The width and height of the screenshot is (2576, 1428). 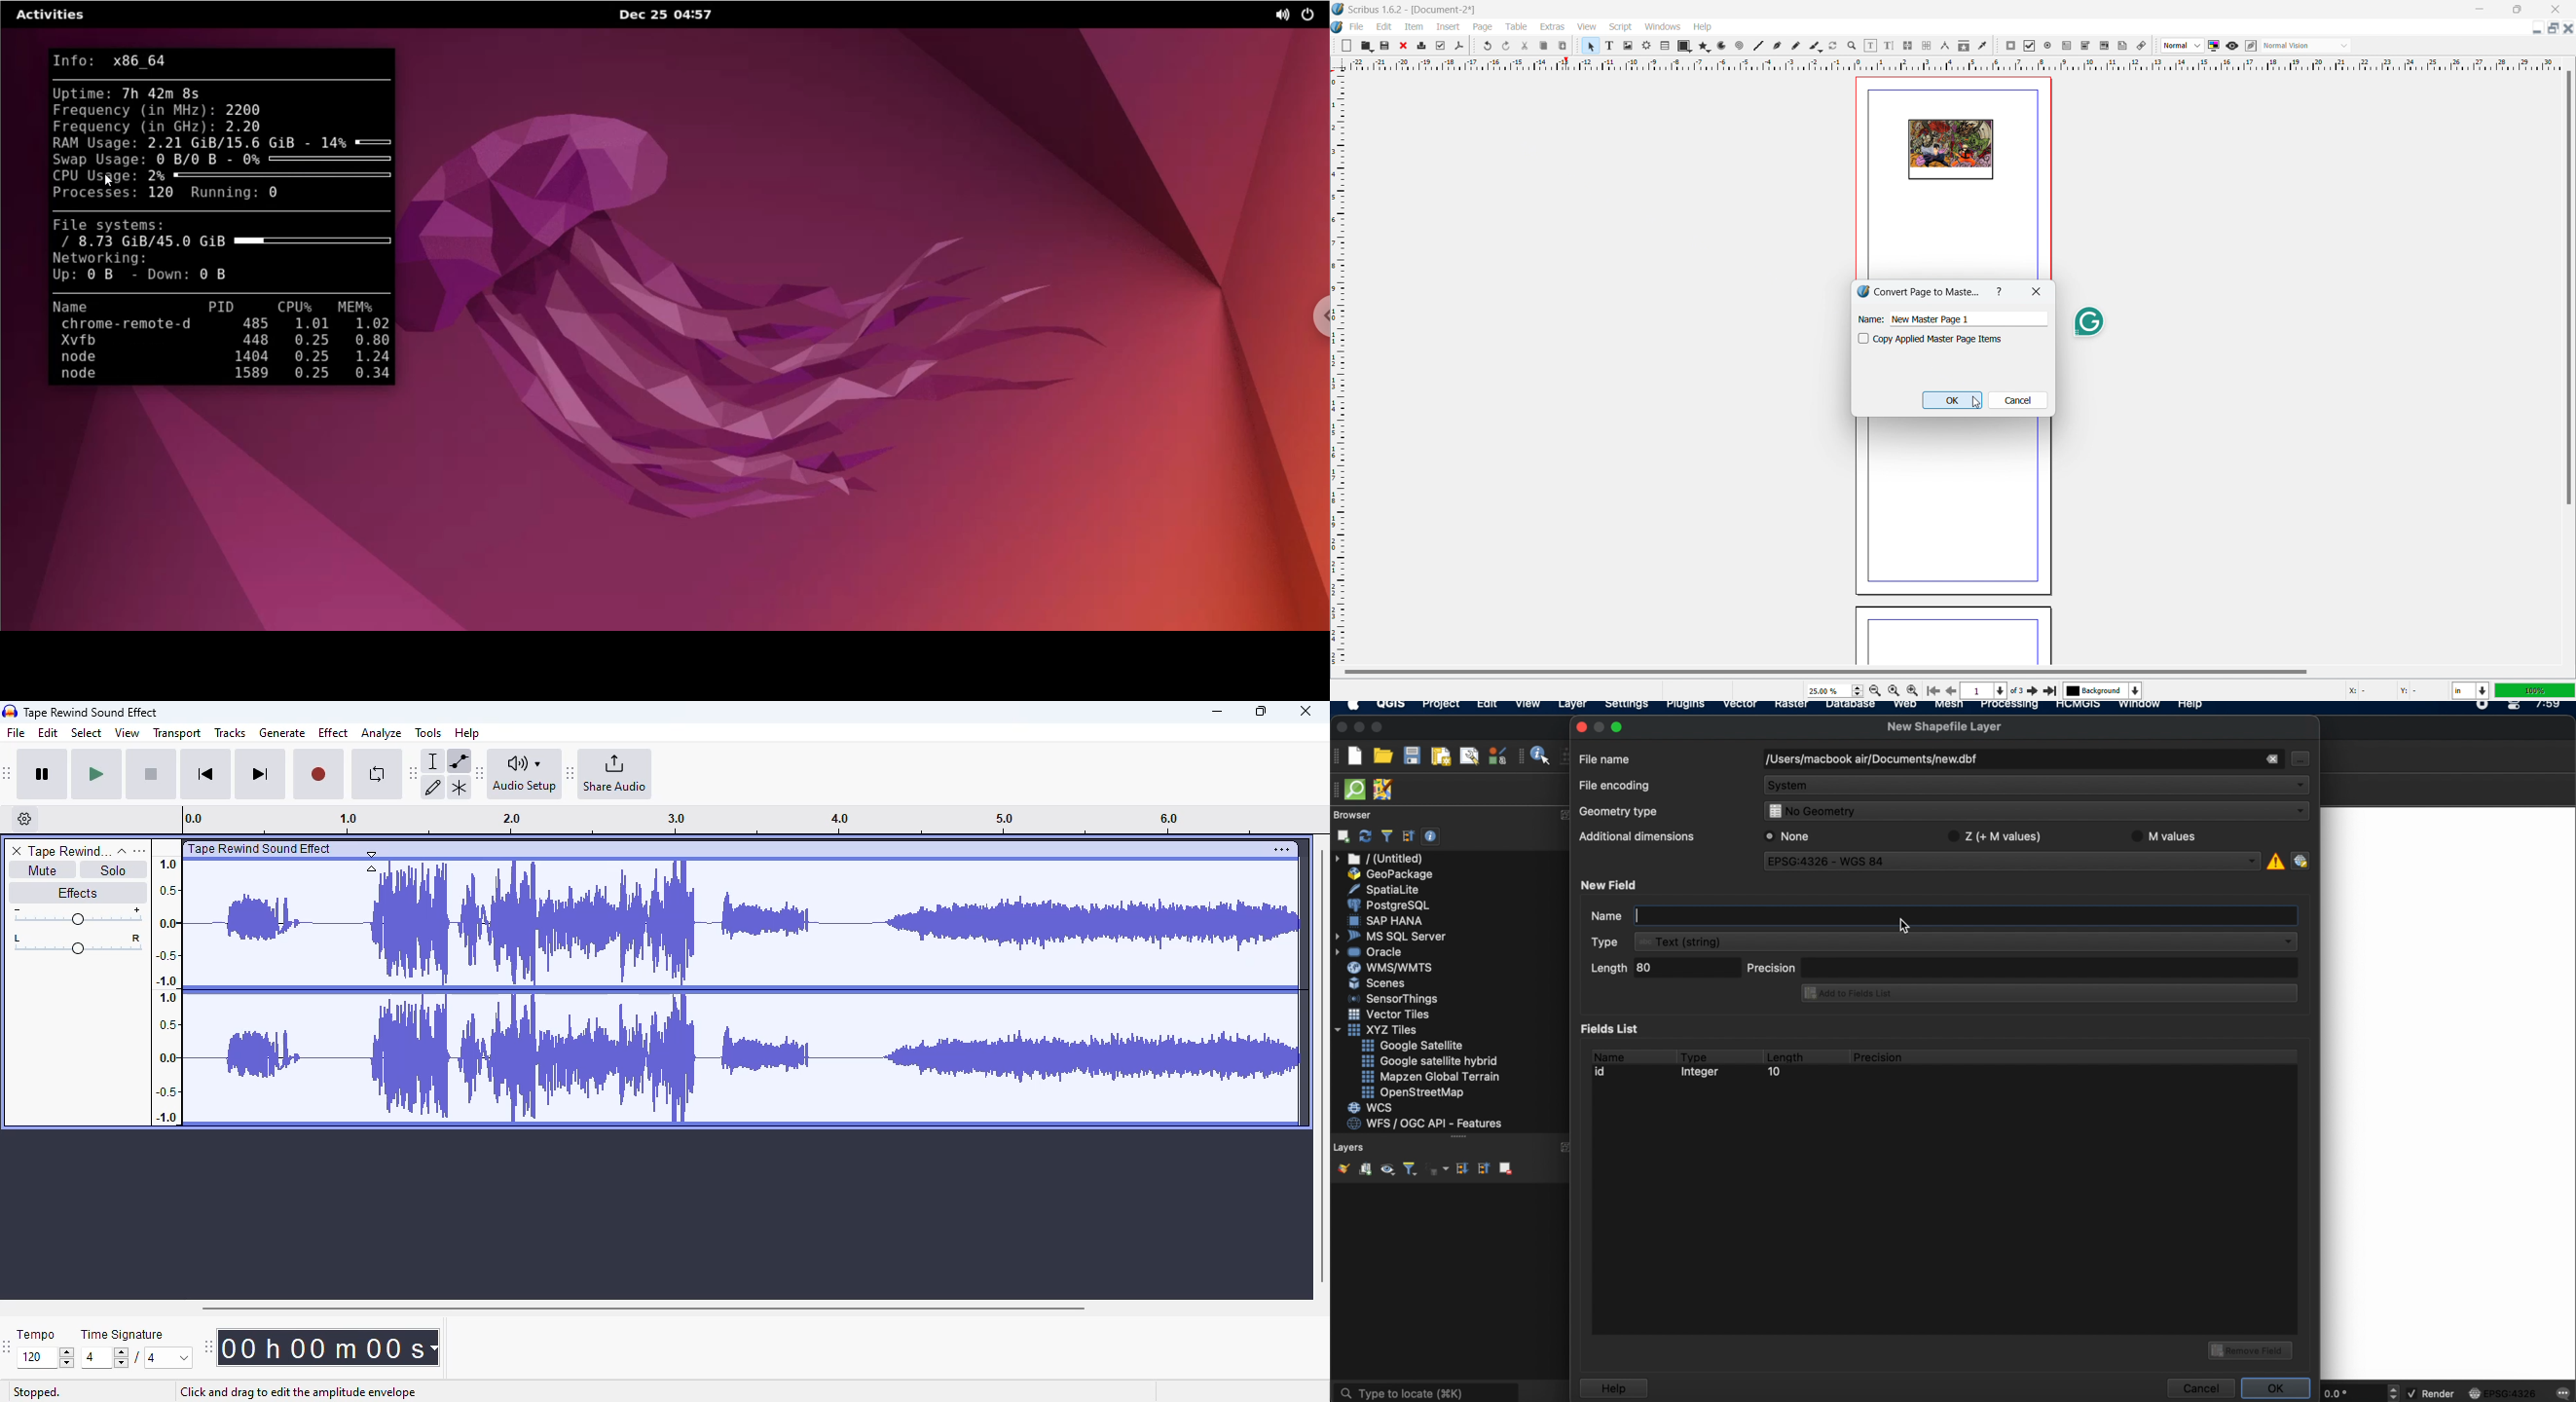 What do you see at coordinates (230, 734) in the screenshot?
I see `tracks` at bounding box center [230, 734].